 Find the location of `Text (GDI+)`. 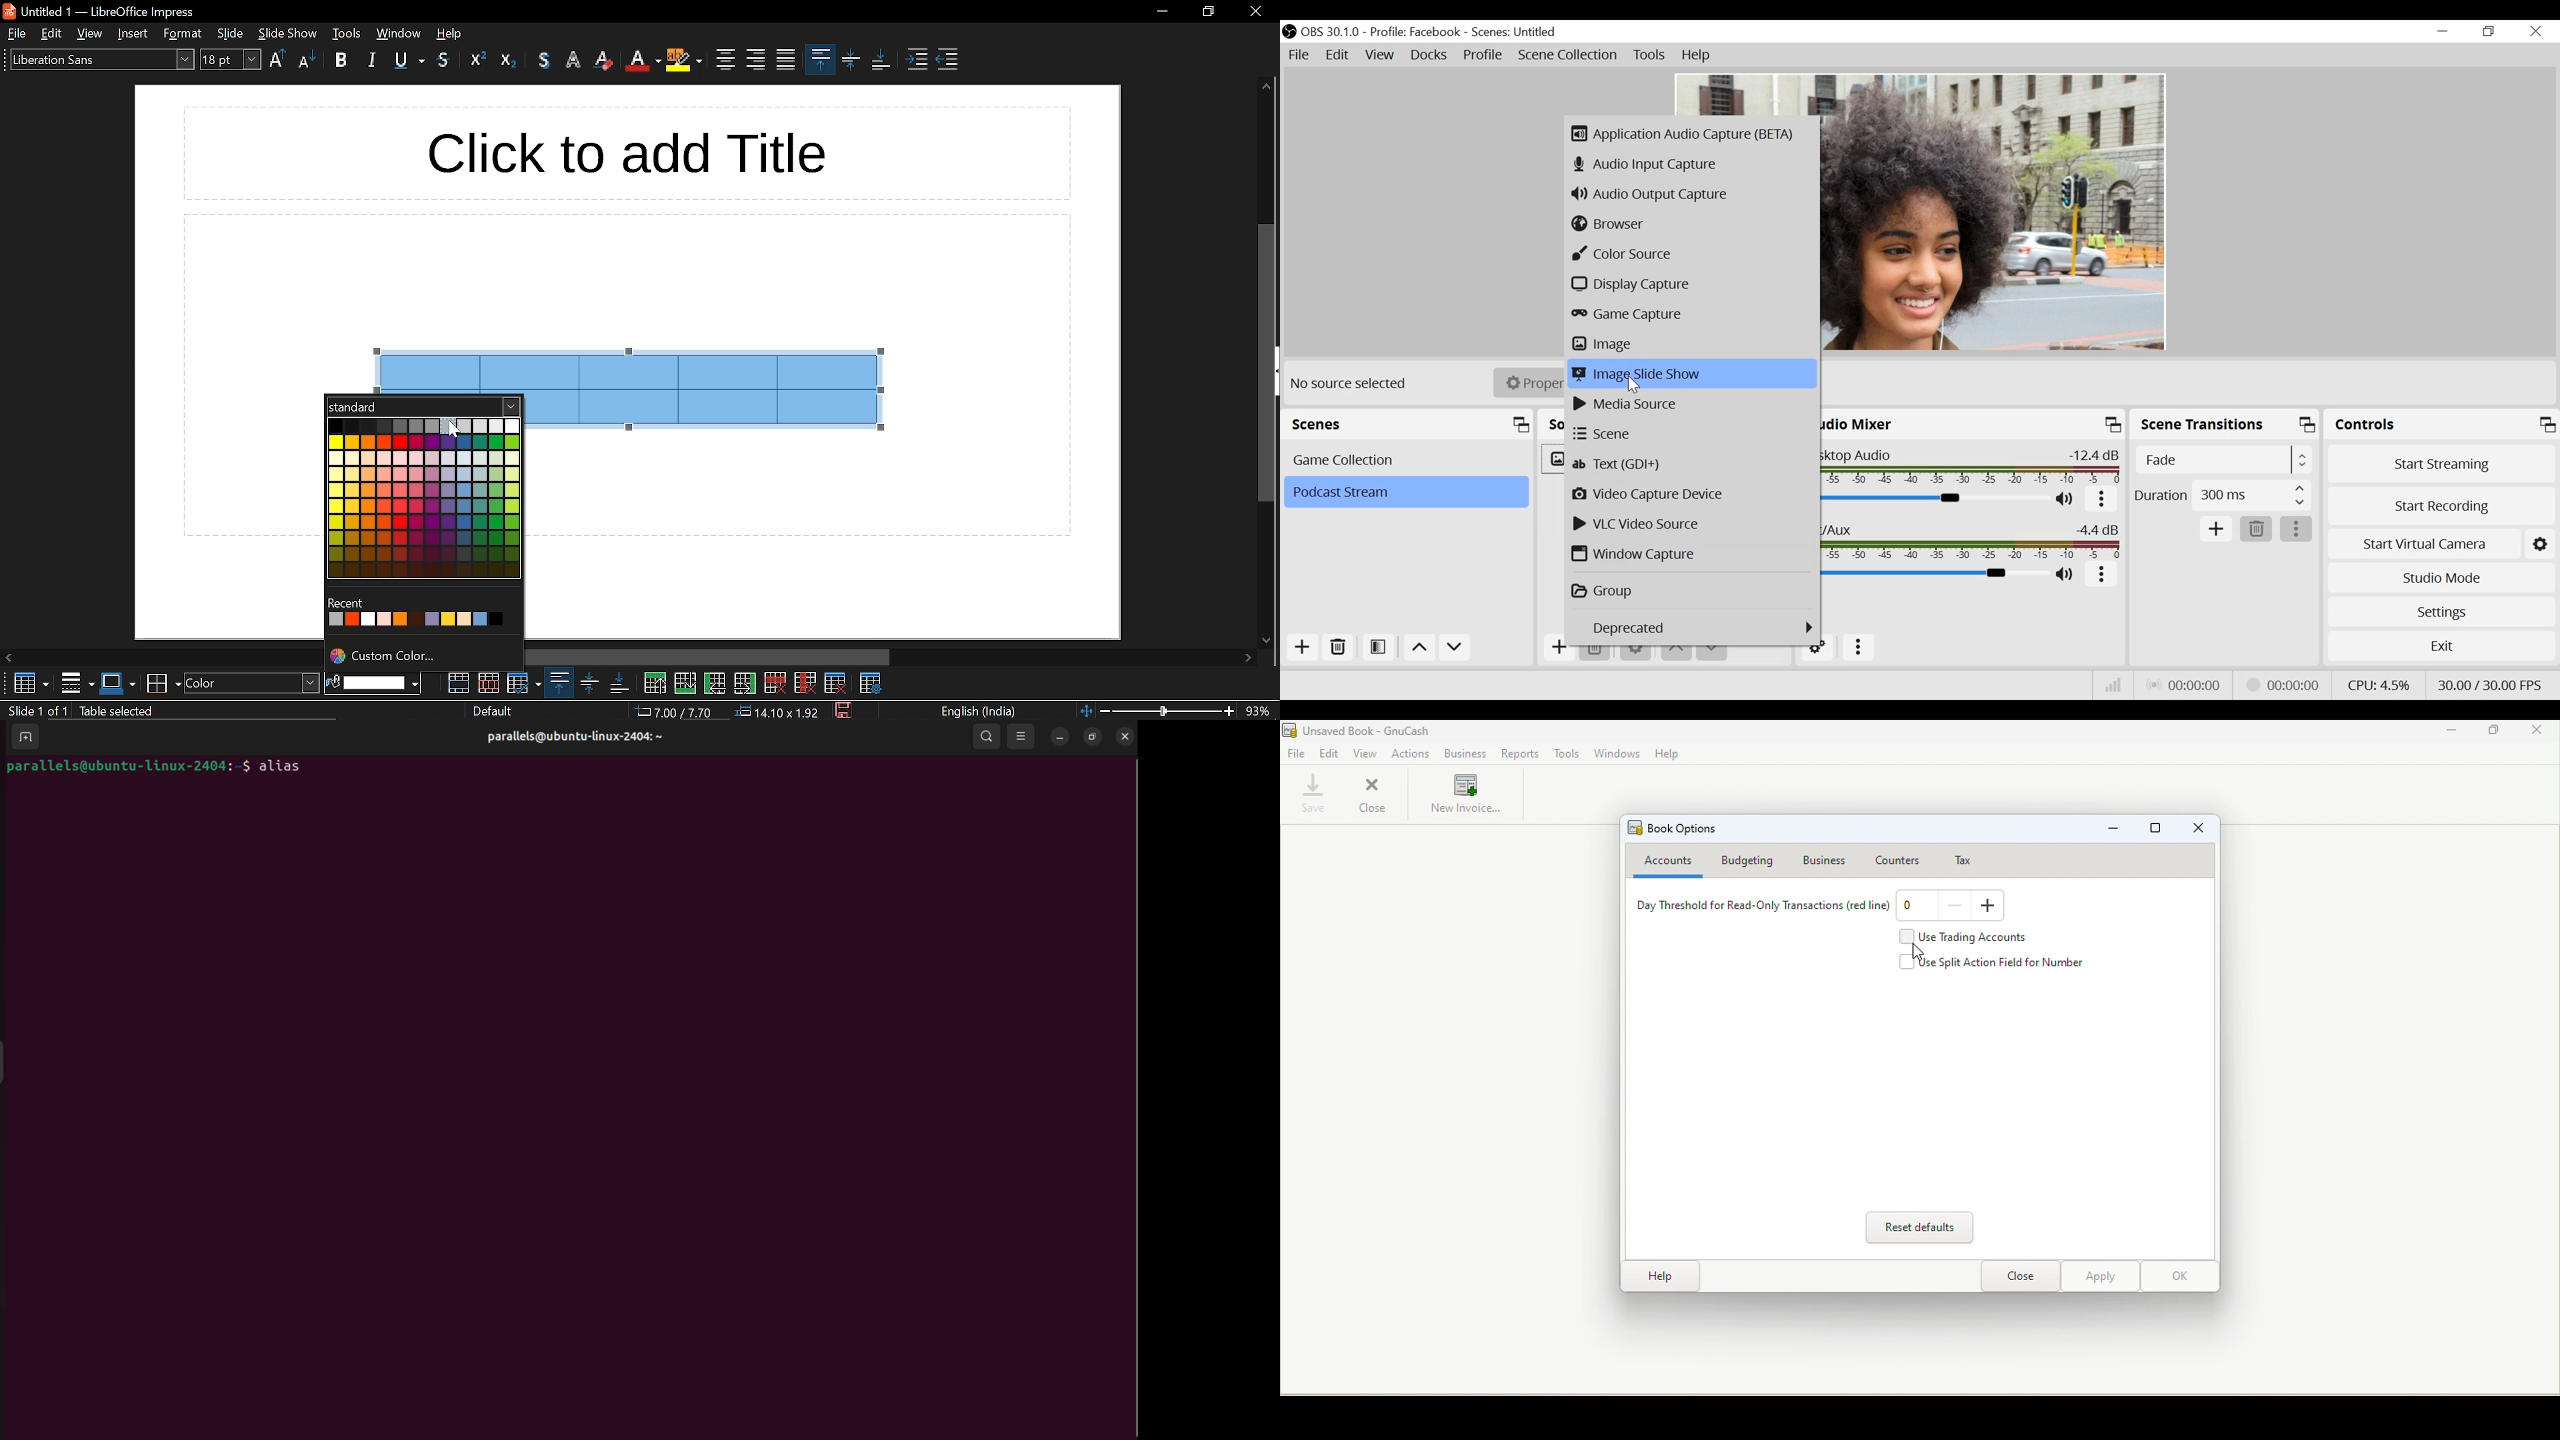

Text (GDI+) is located at coordinates (1694, 464).